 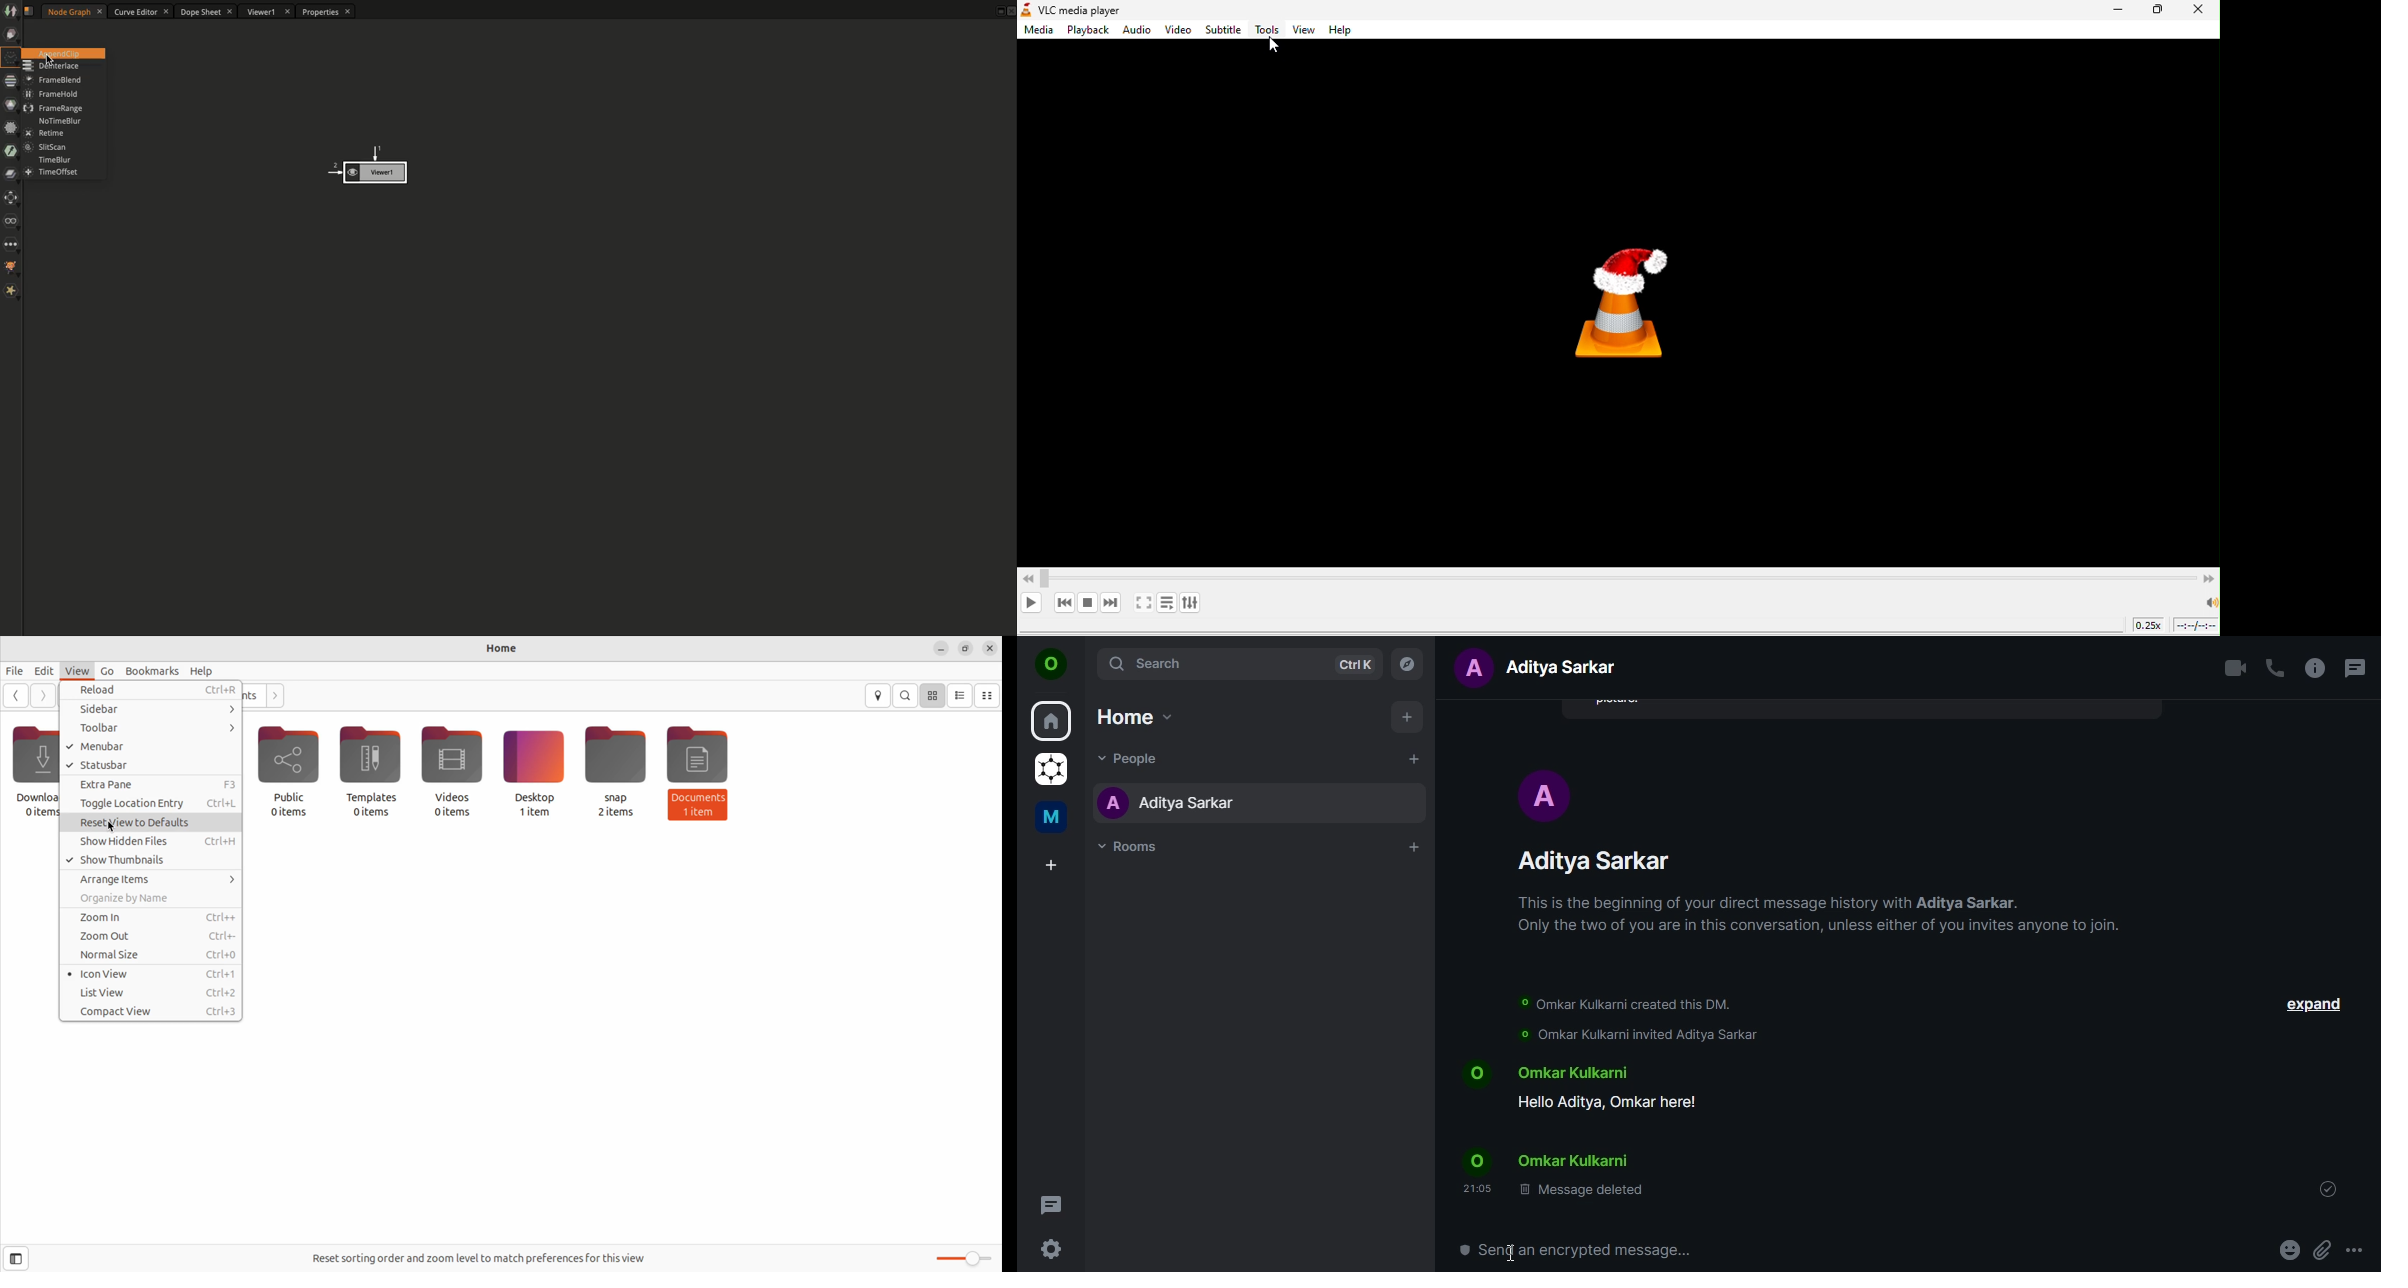 I want to click on text, so click(x=1613, y=1131).